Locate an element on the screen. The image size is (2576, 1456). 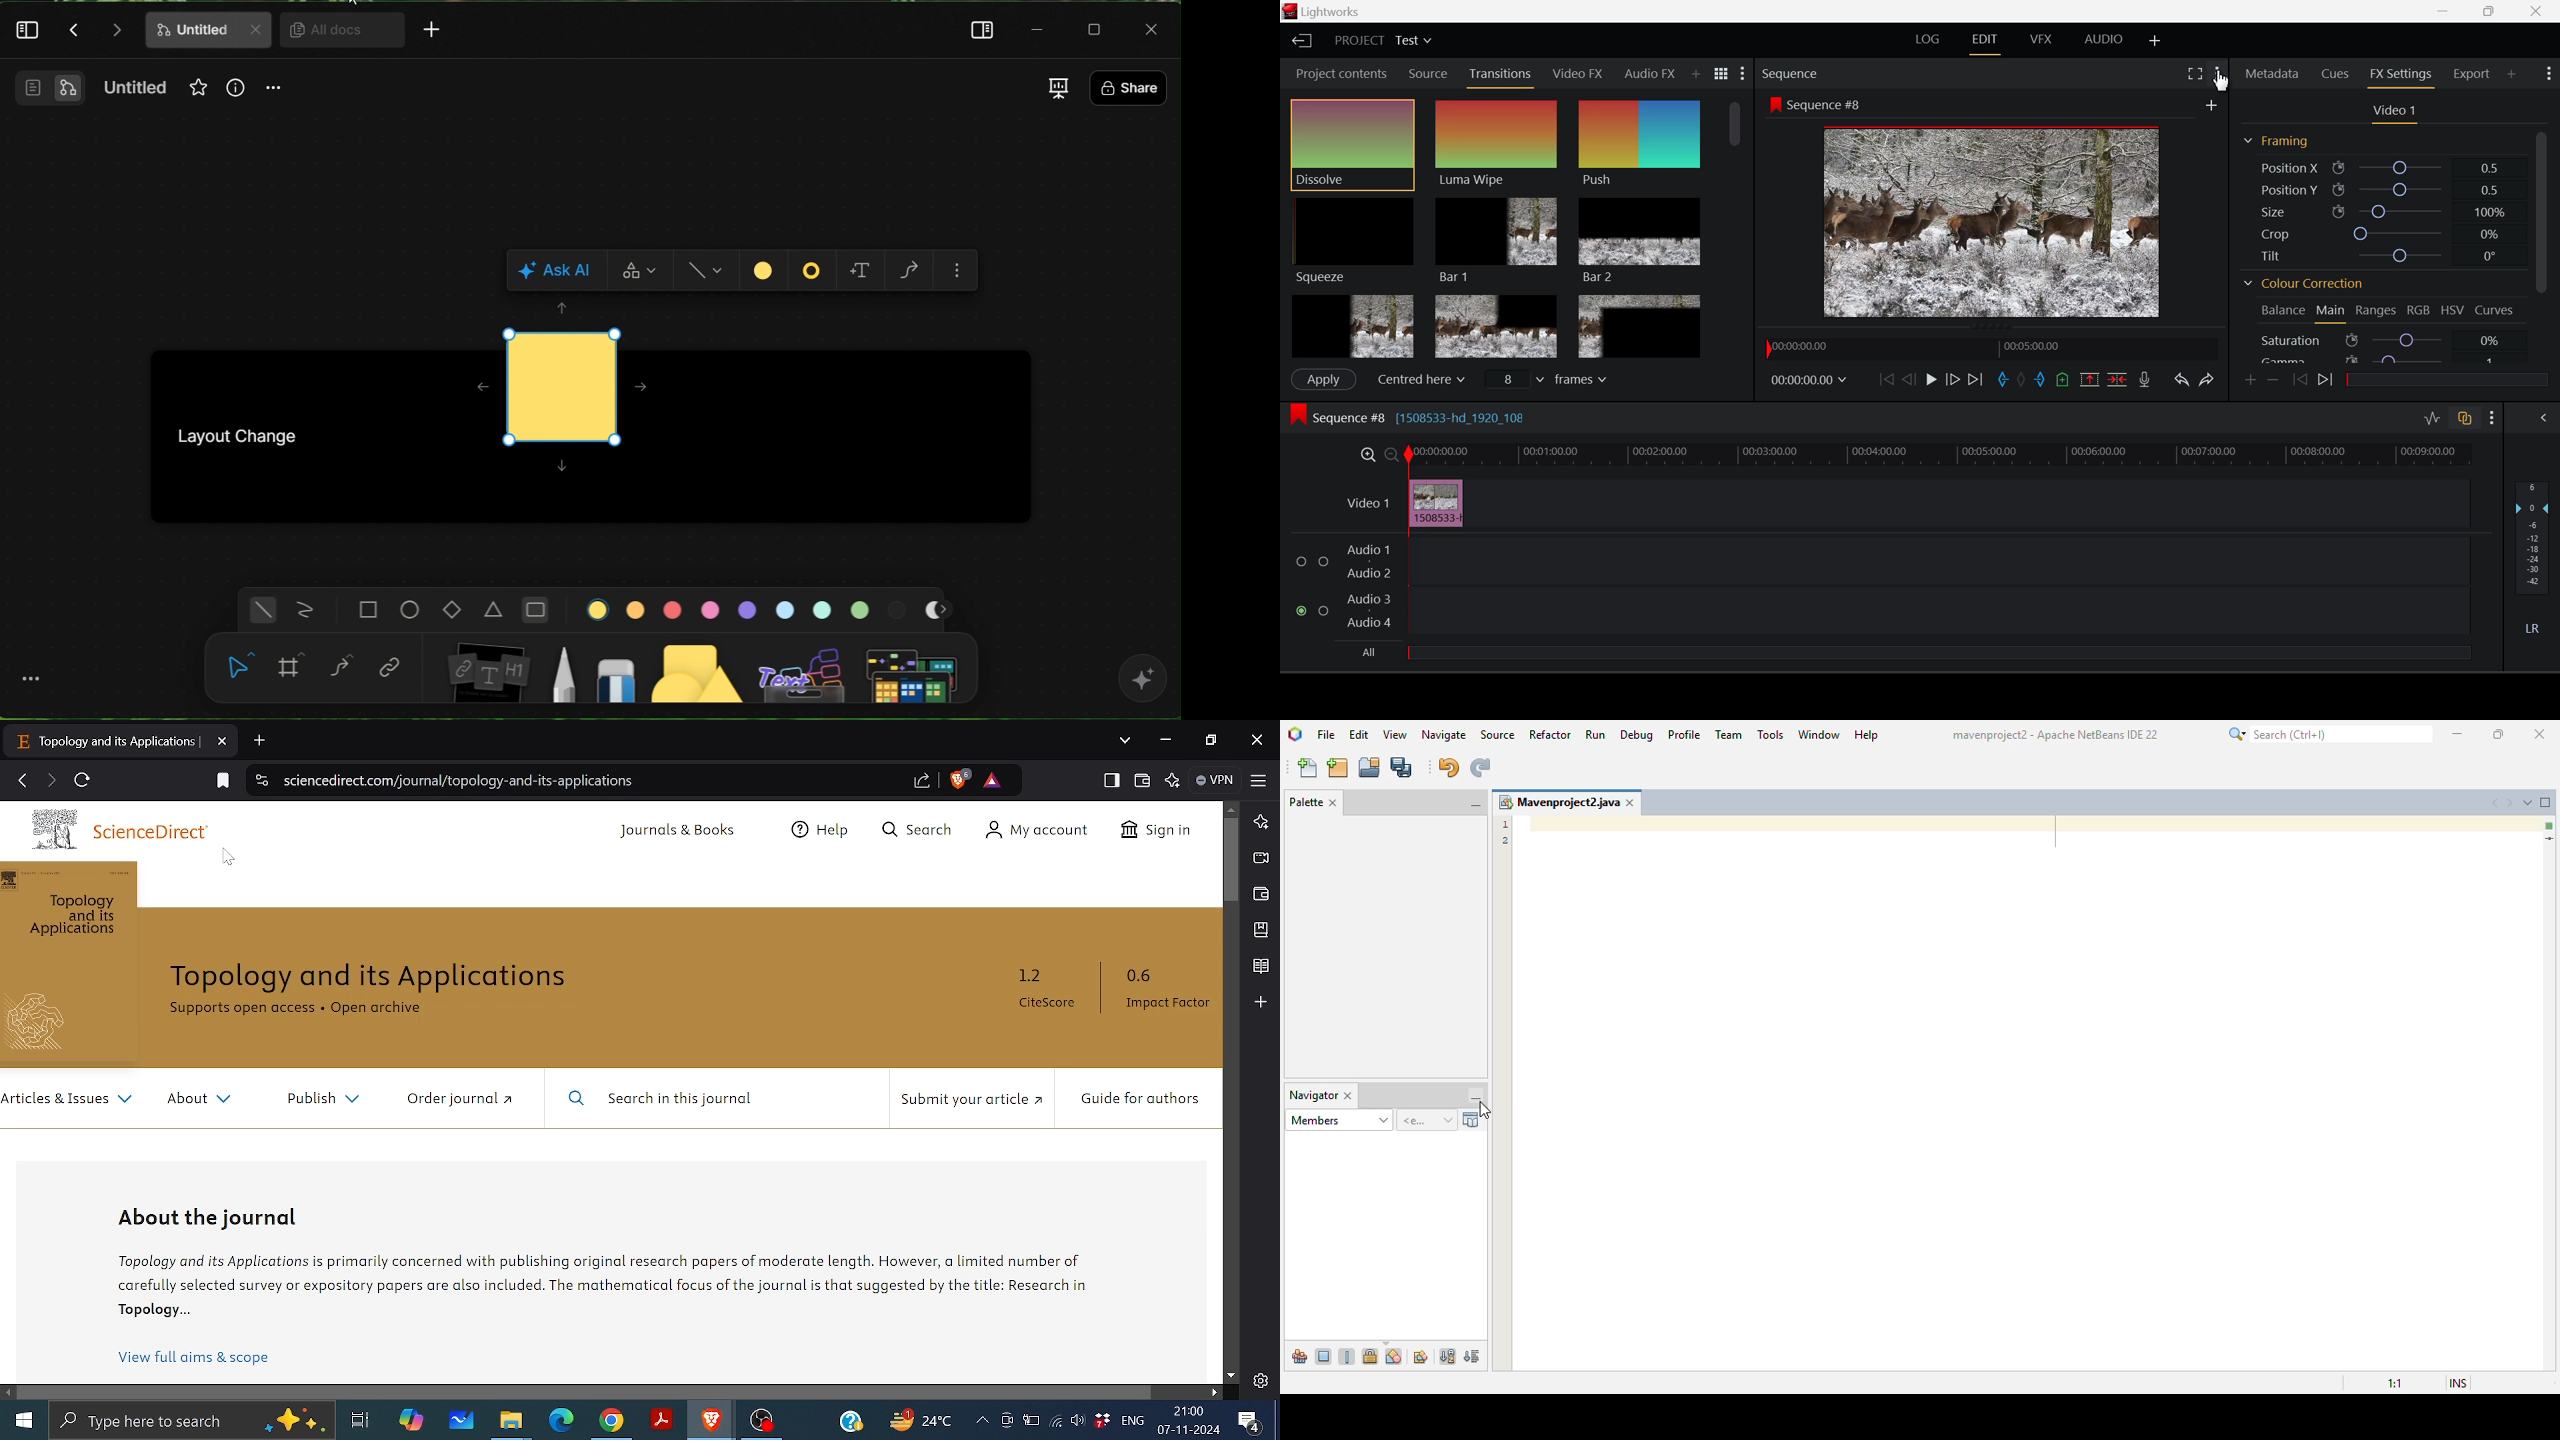
Full Screen is located at coordinates (2195, 74).